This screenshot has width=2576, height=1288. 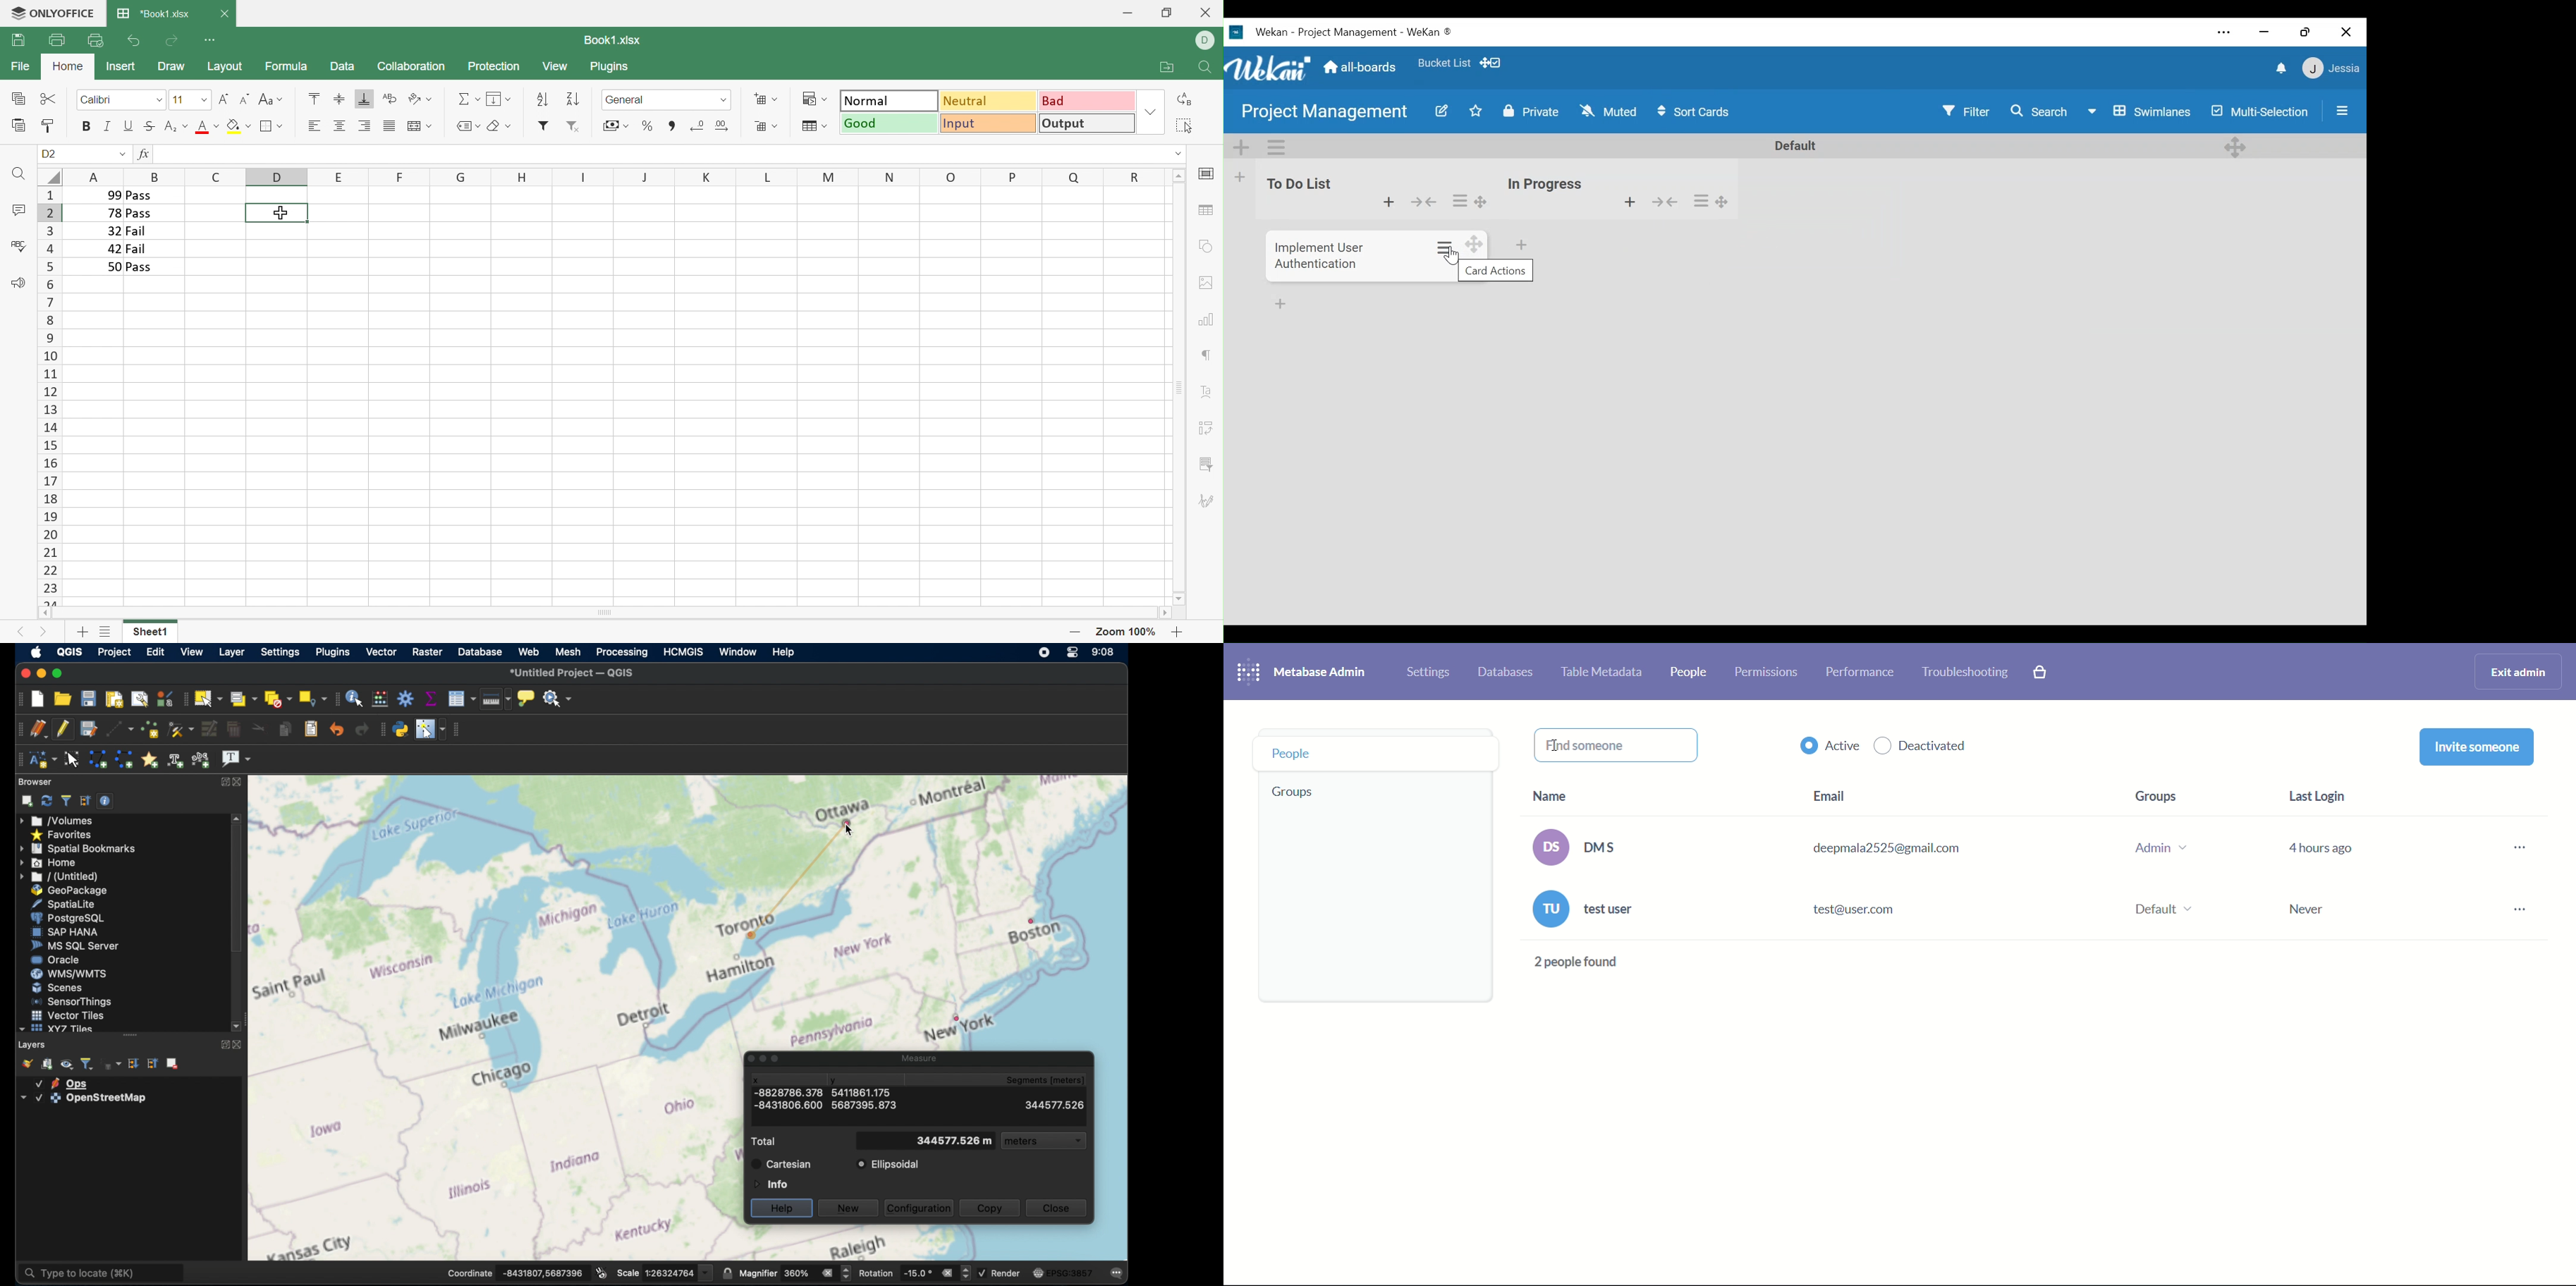 What do you see at coordinates (1208, 392) in the screenshot?
I see `Text art settings` at bounding box center [1208, 392].